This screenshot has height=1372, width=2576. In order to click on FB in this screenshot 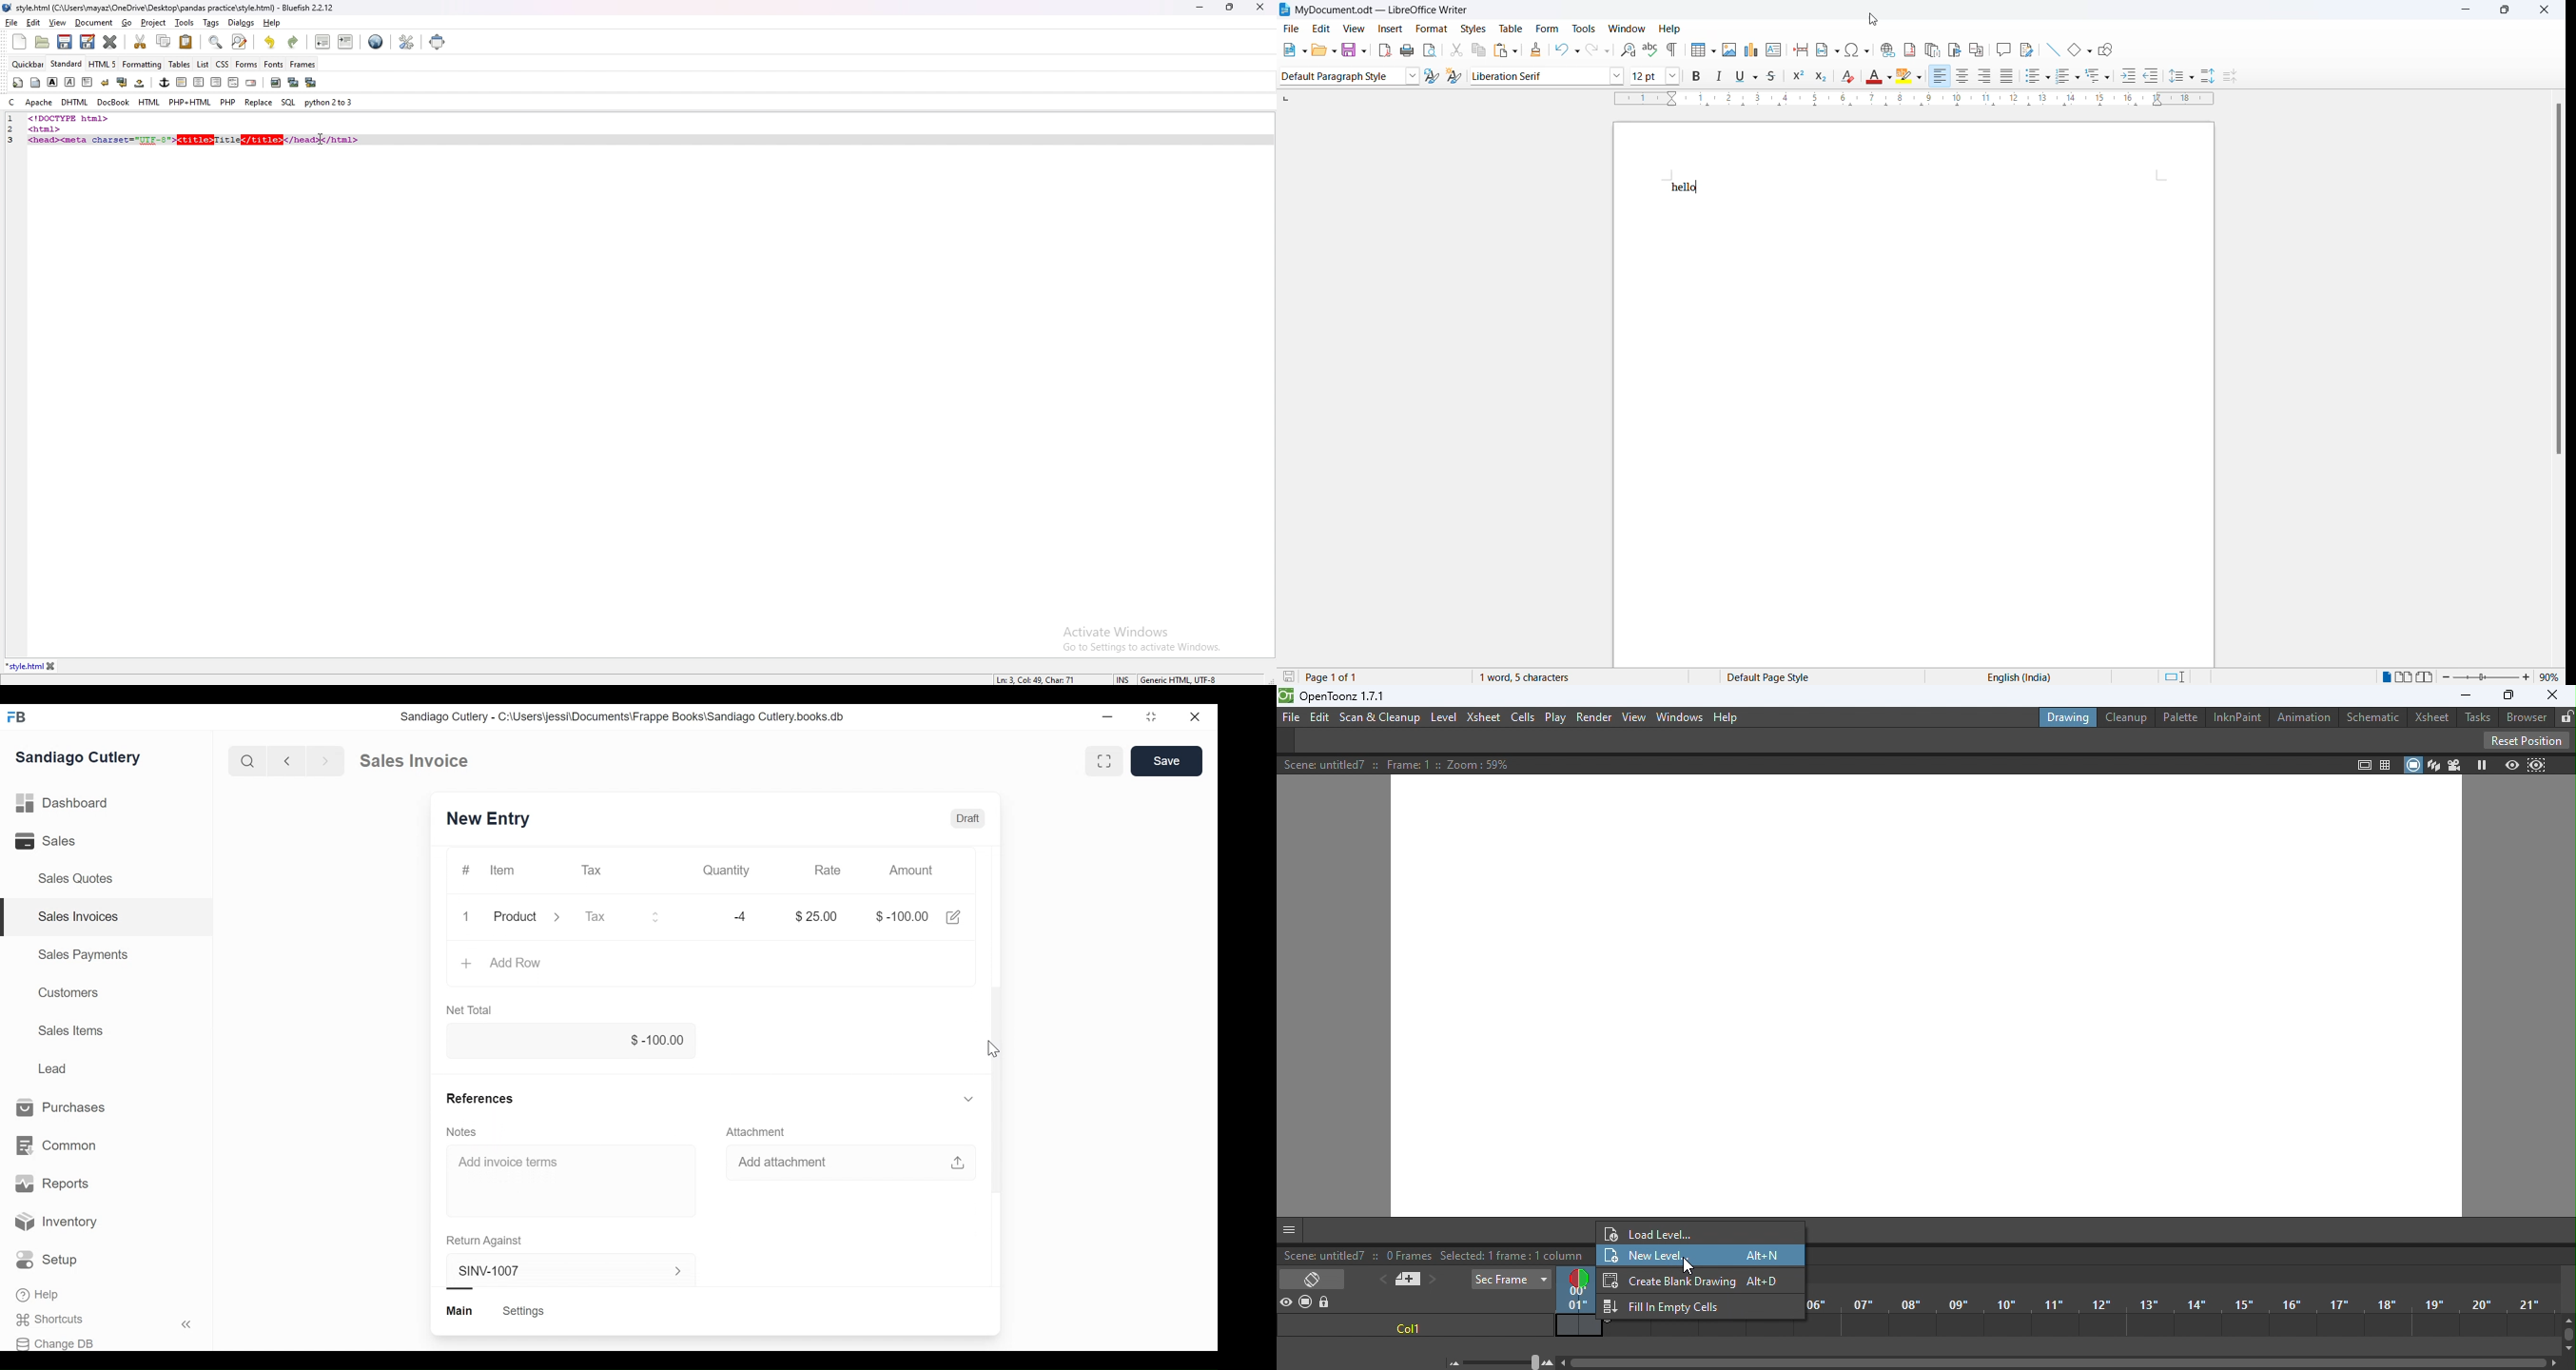, I will do `click(19, 717)`.